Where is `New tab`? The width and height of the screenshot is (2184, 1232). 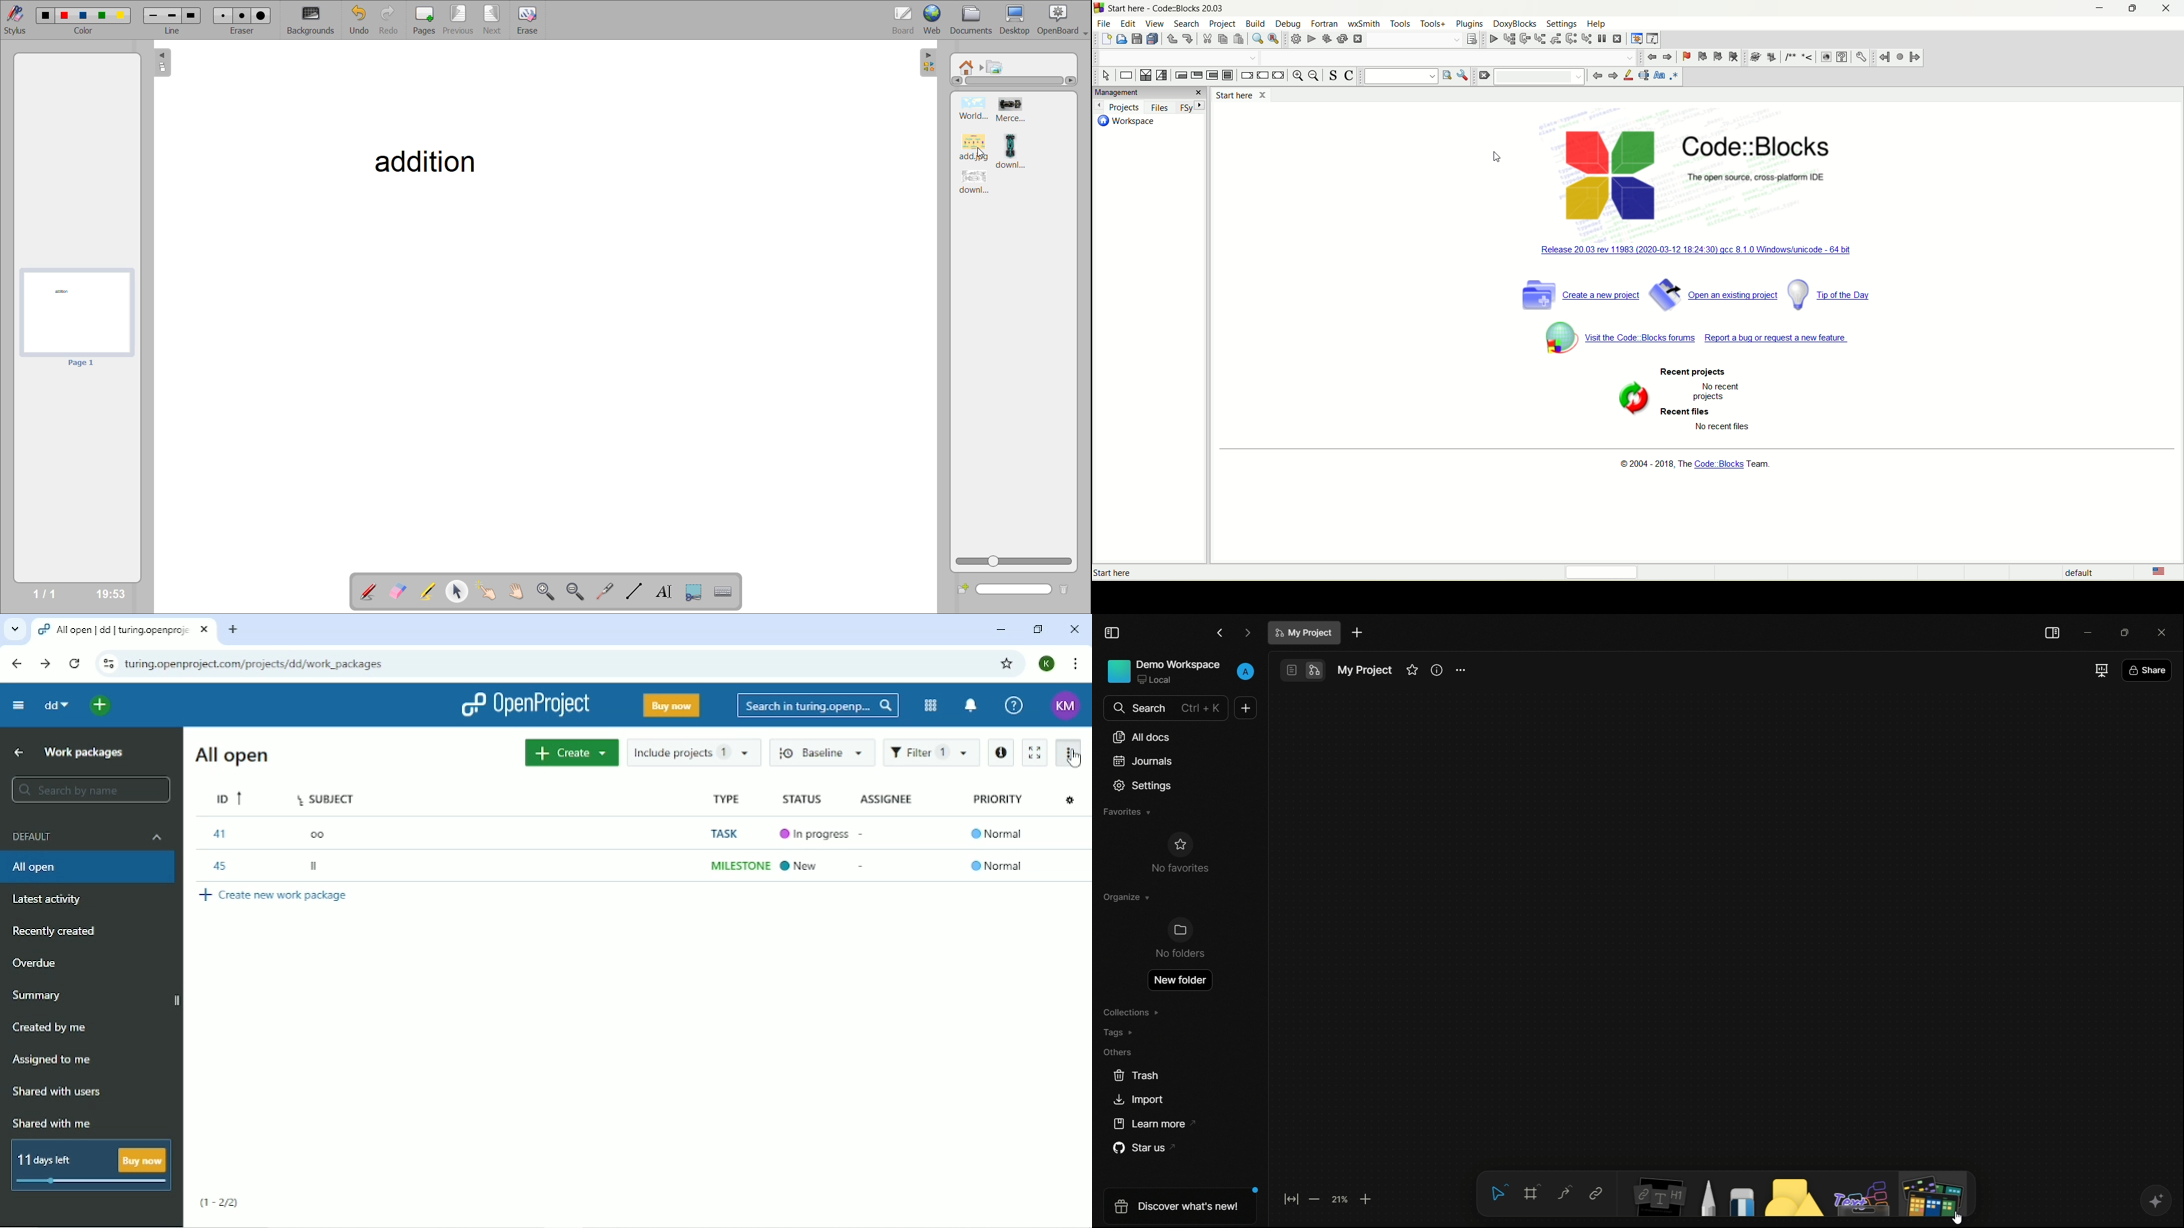 New tab is located at coordinates (235, 630).